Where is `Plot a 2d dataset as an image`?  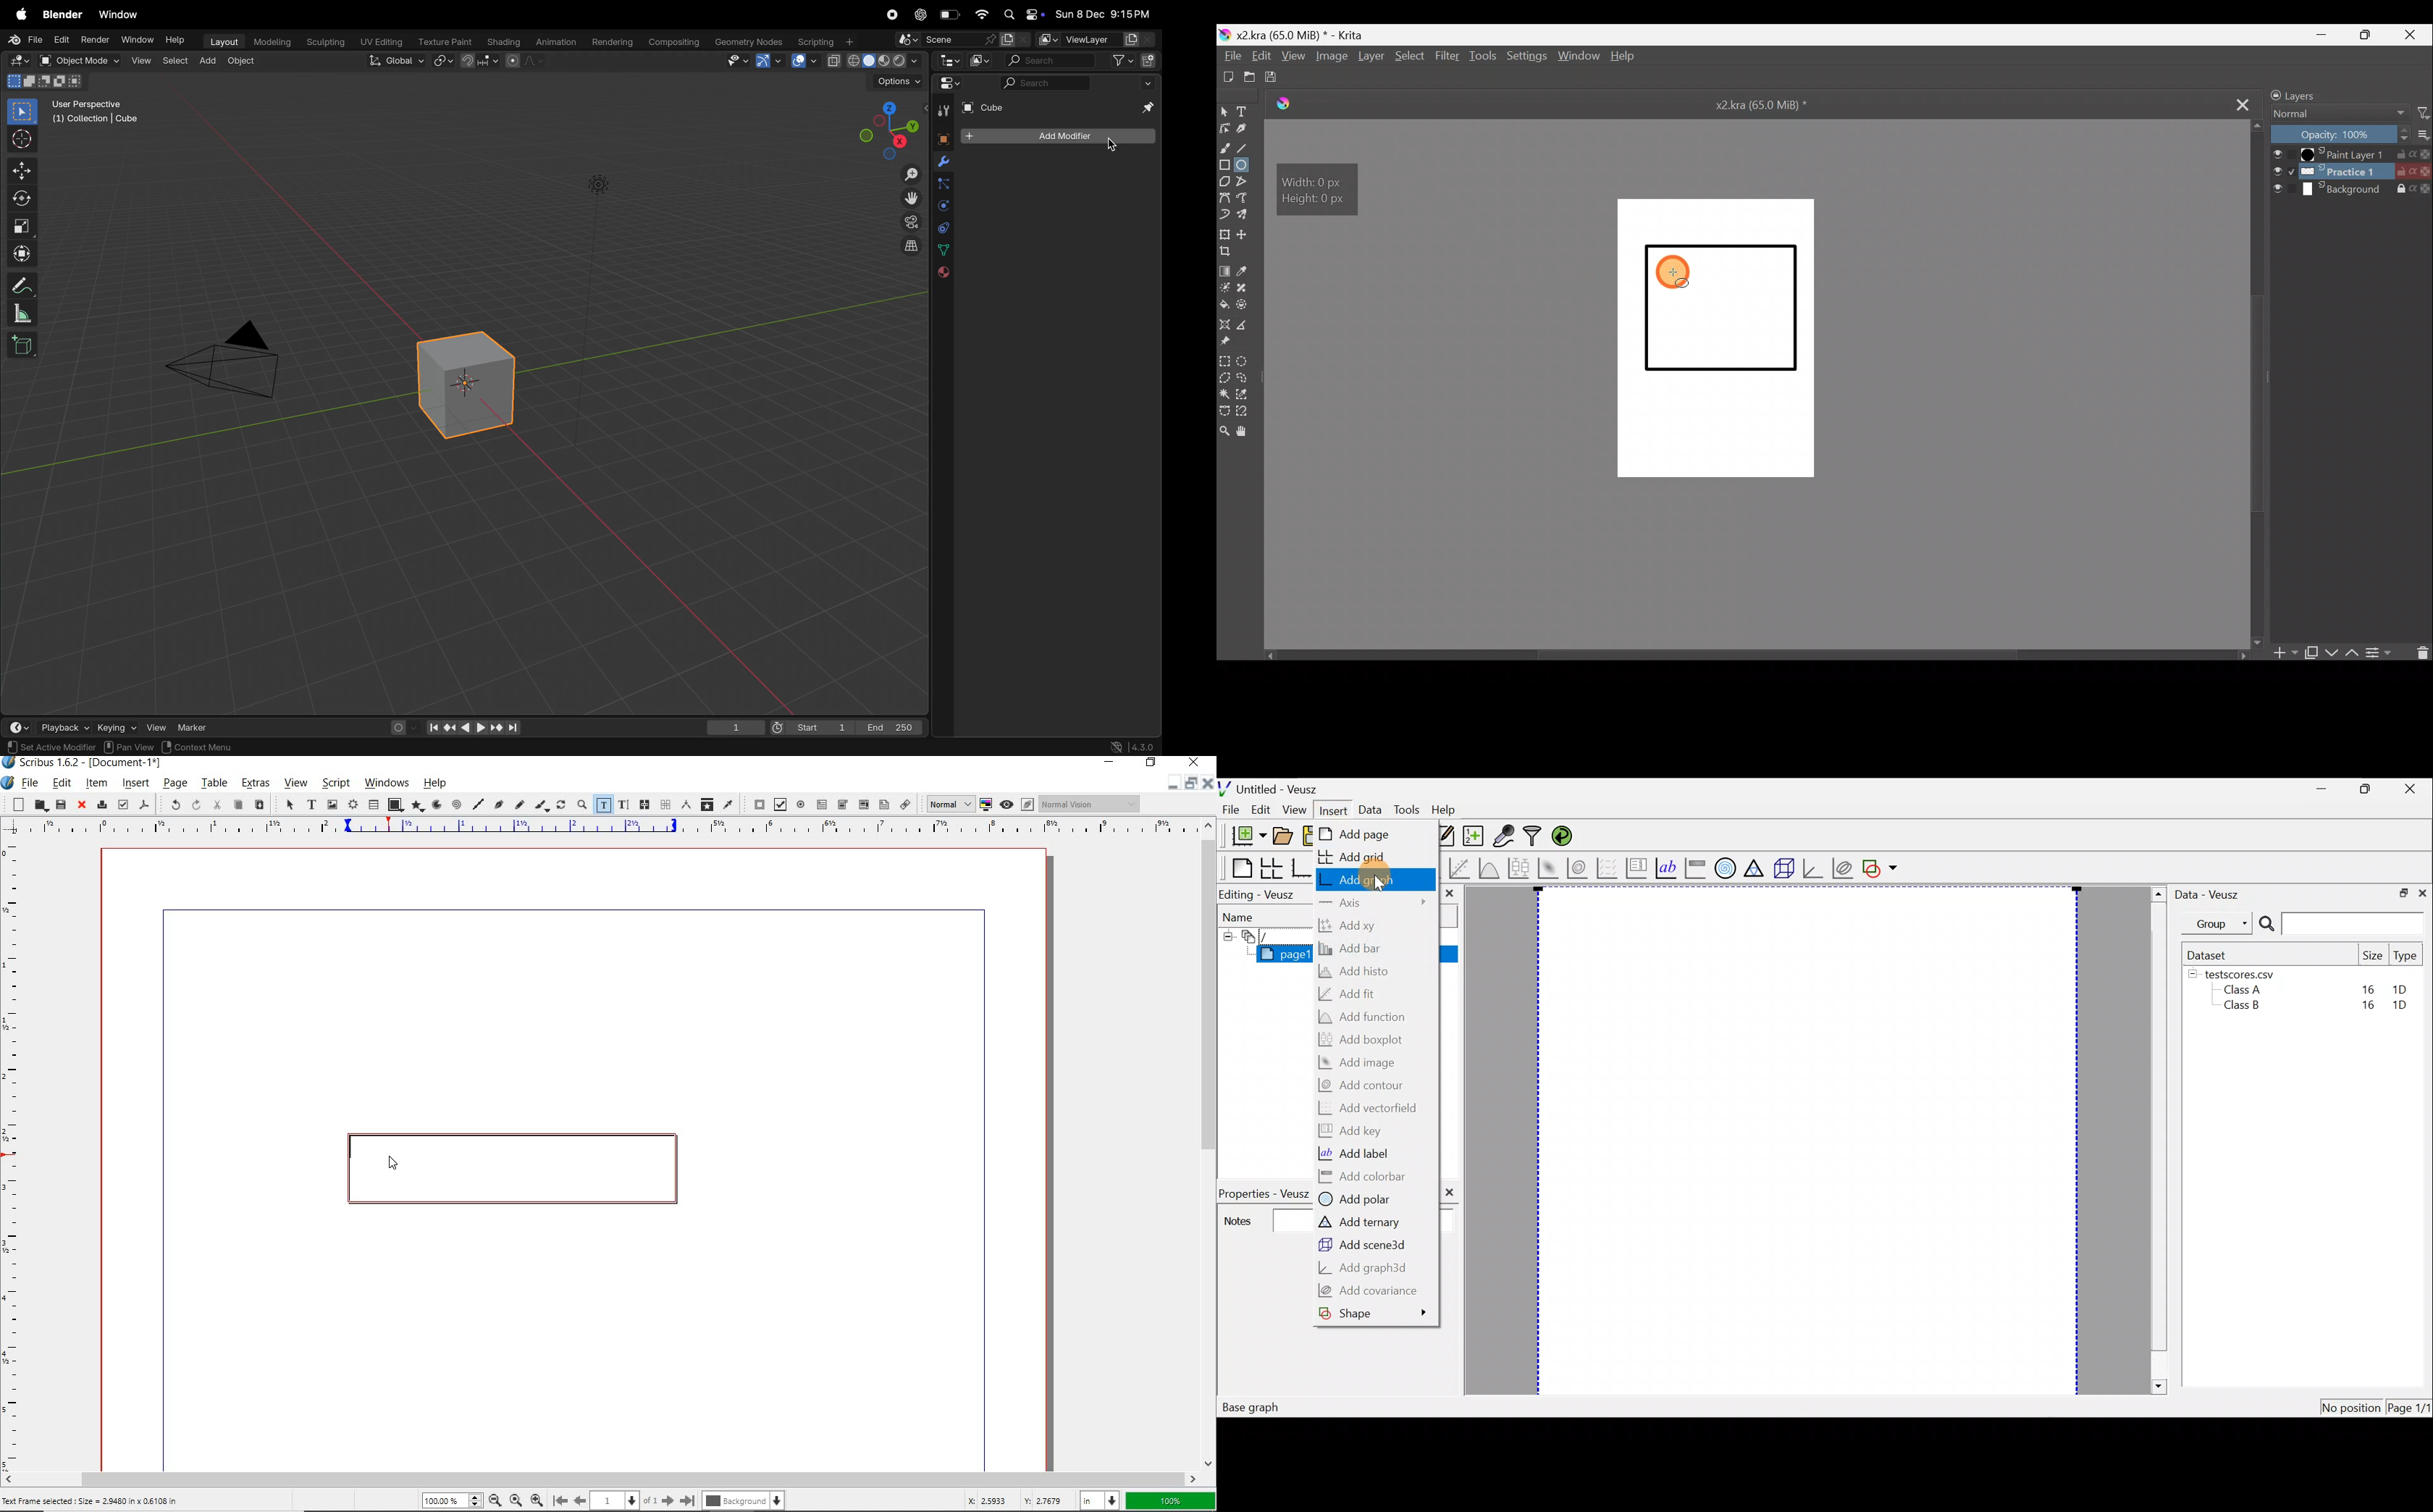 Plot a 2d dataset as an image is located at coordinates (1547, 866).